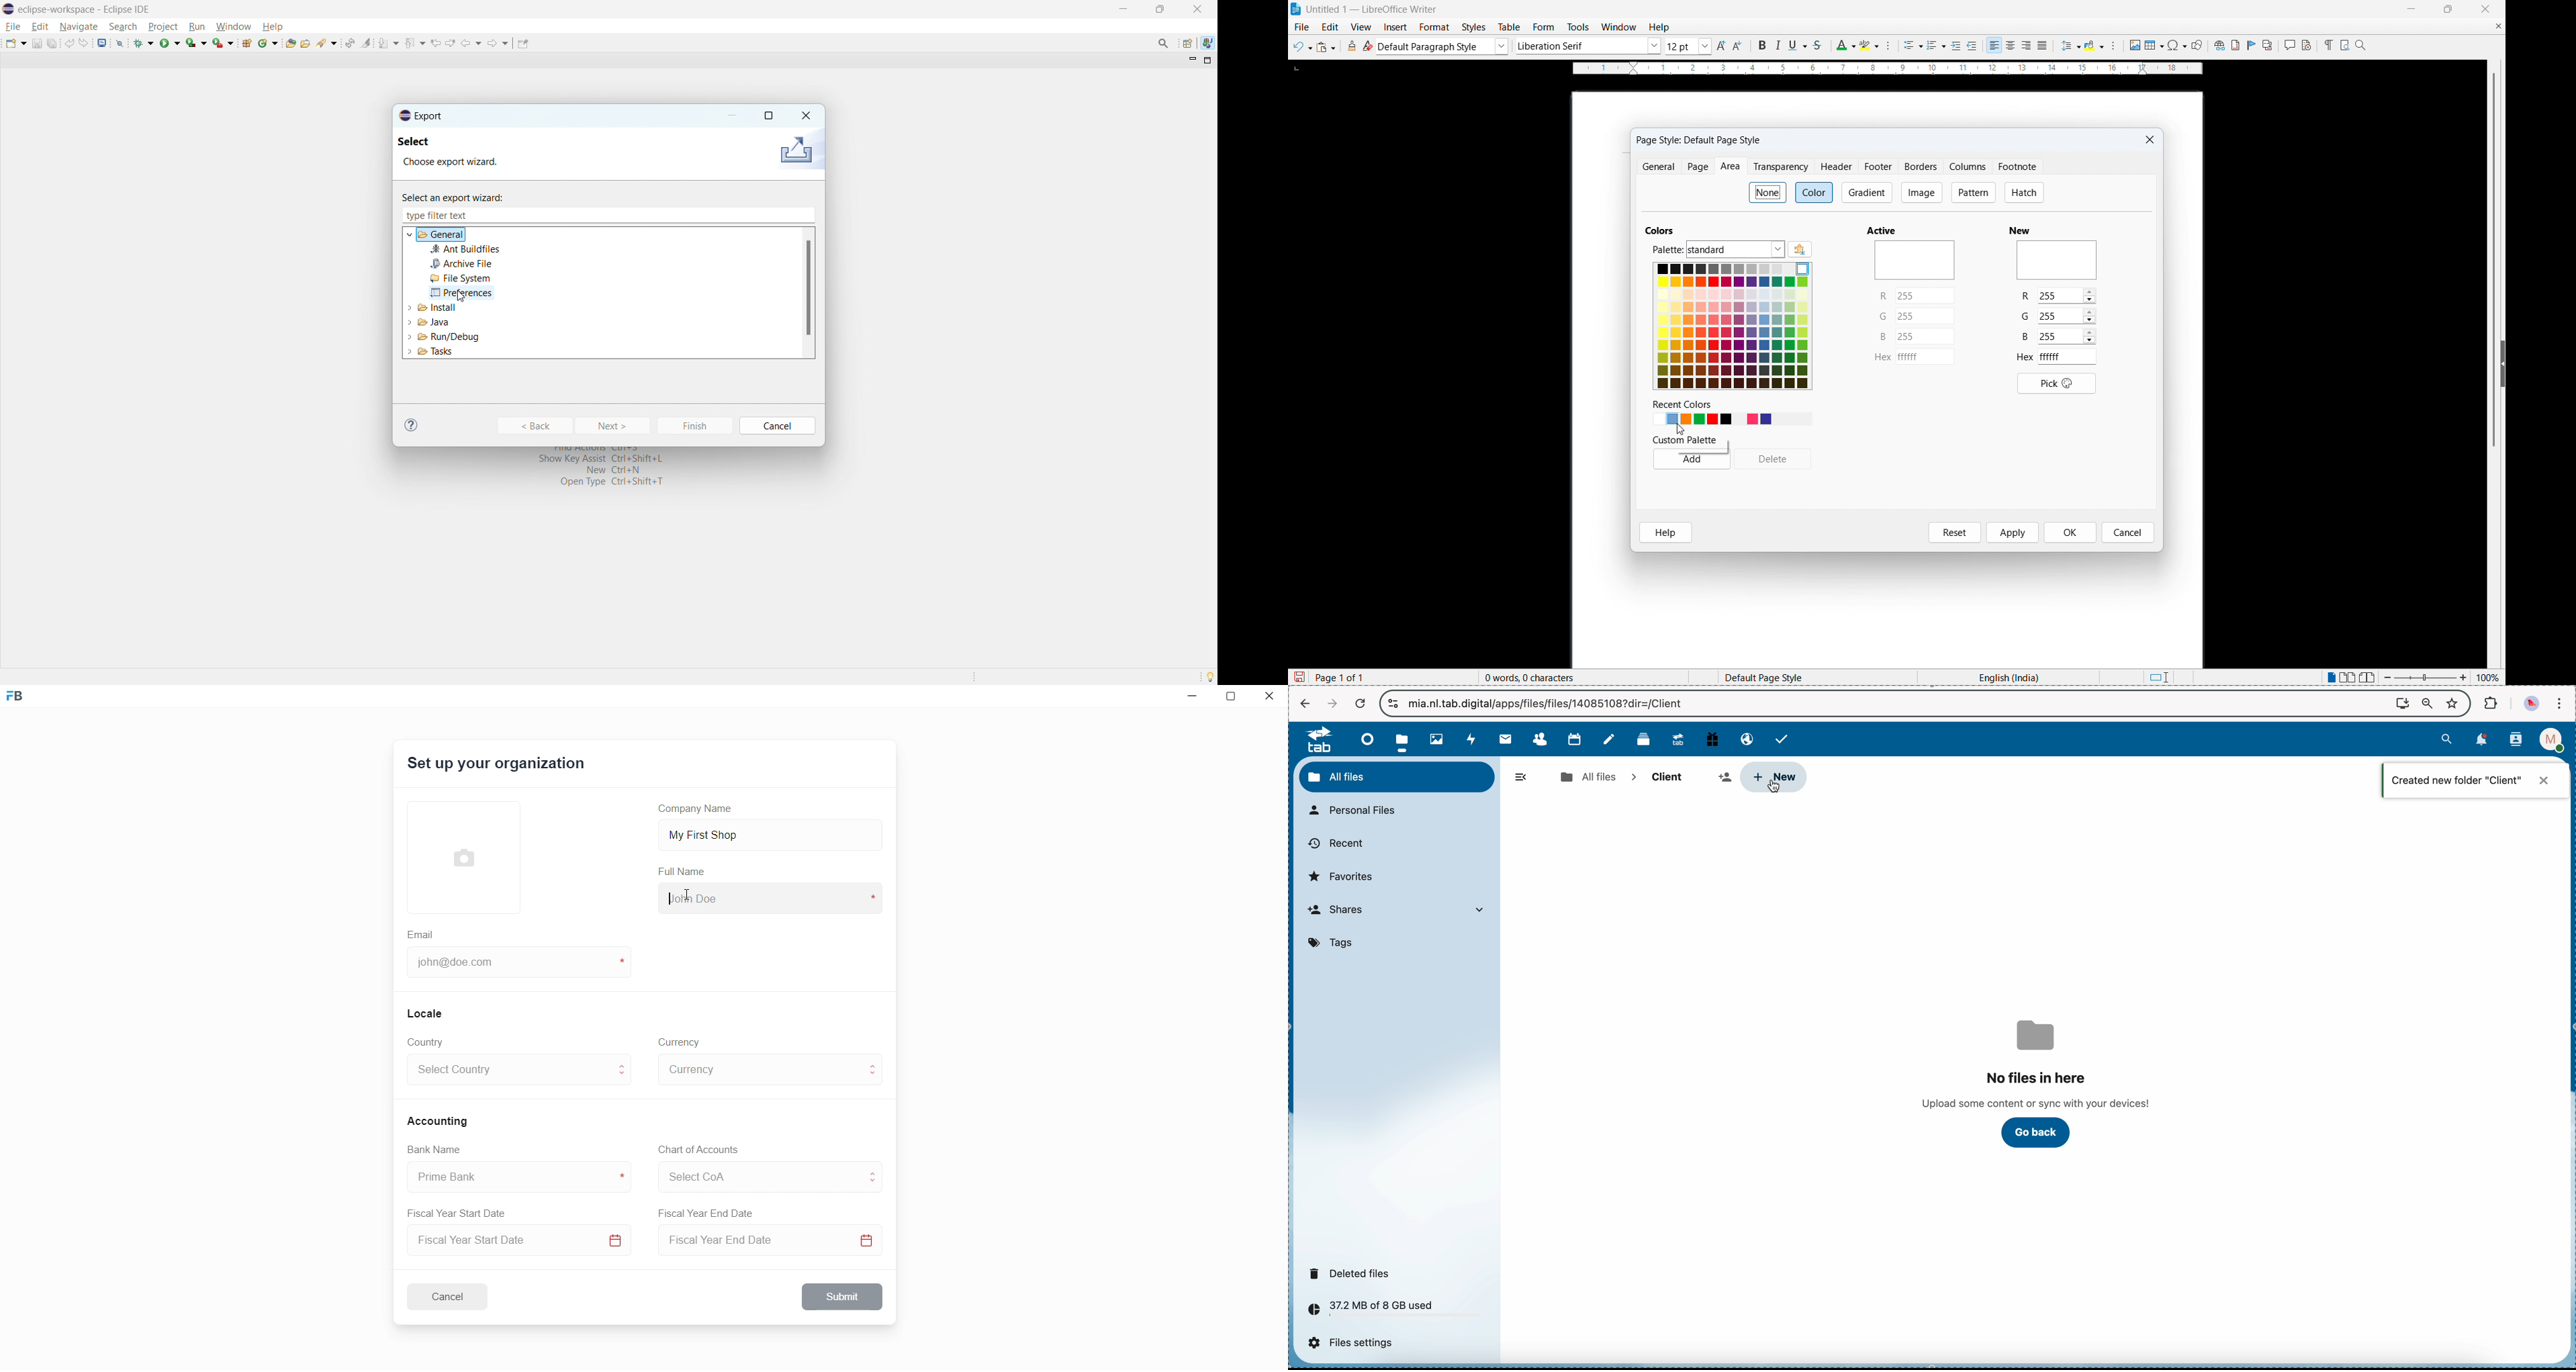  I want to click on Add table , so click(2154, 45).